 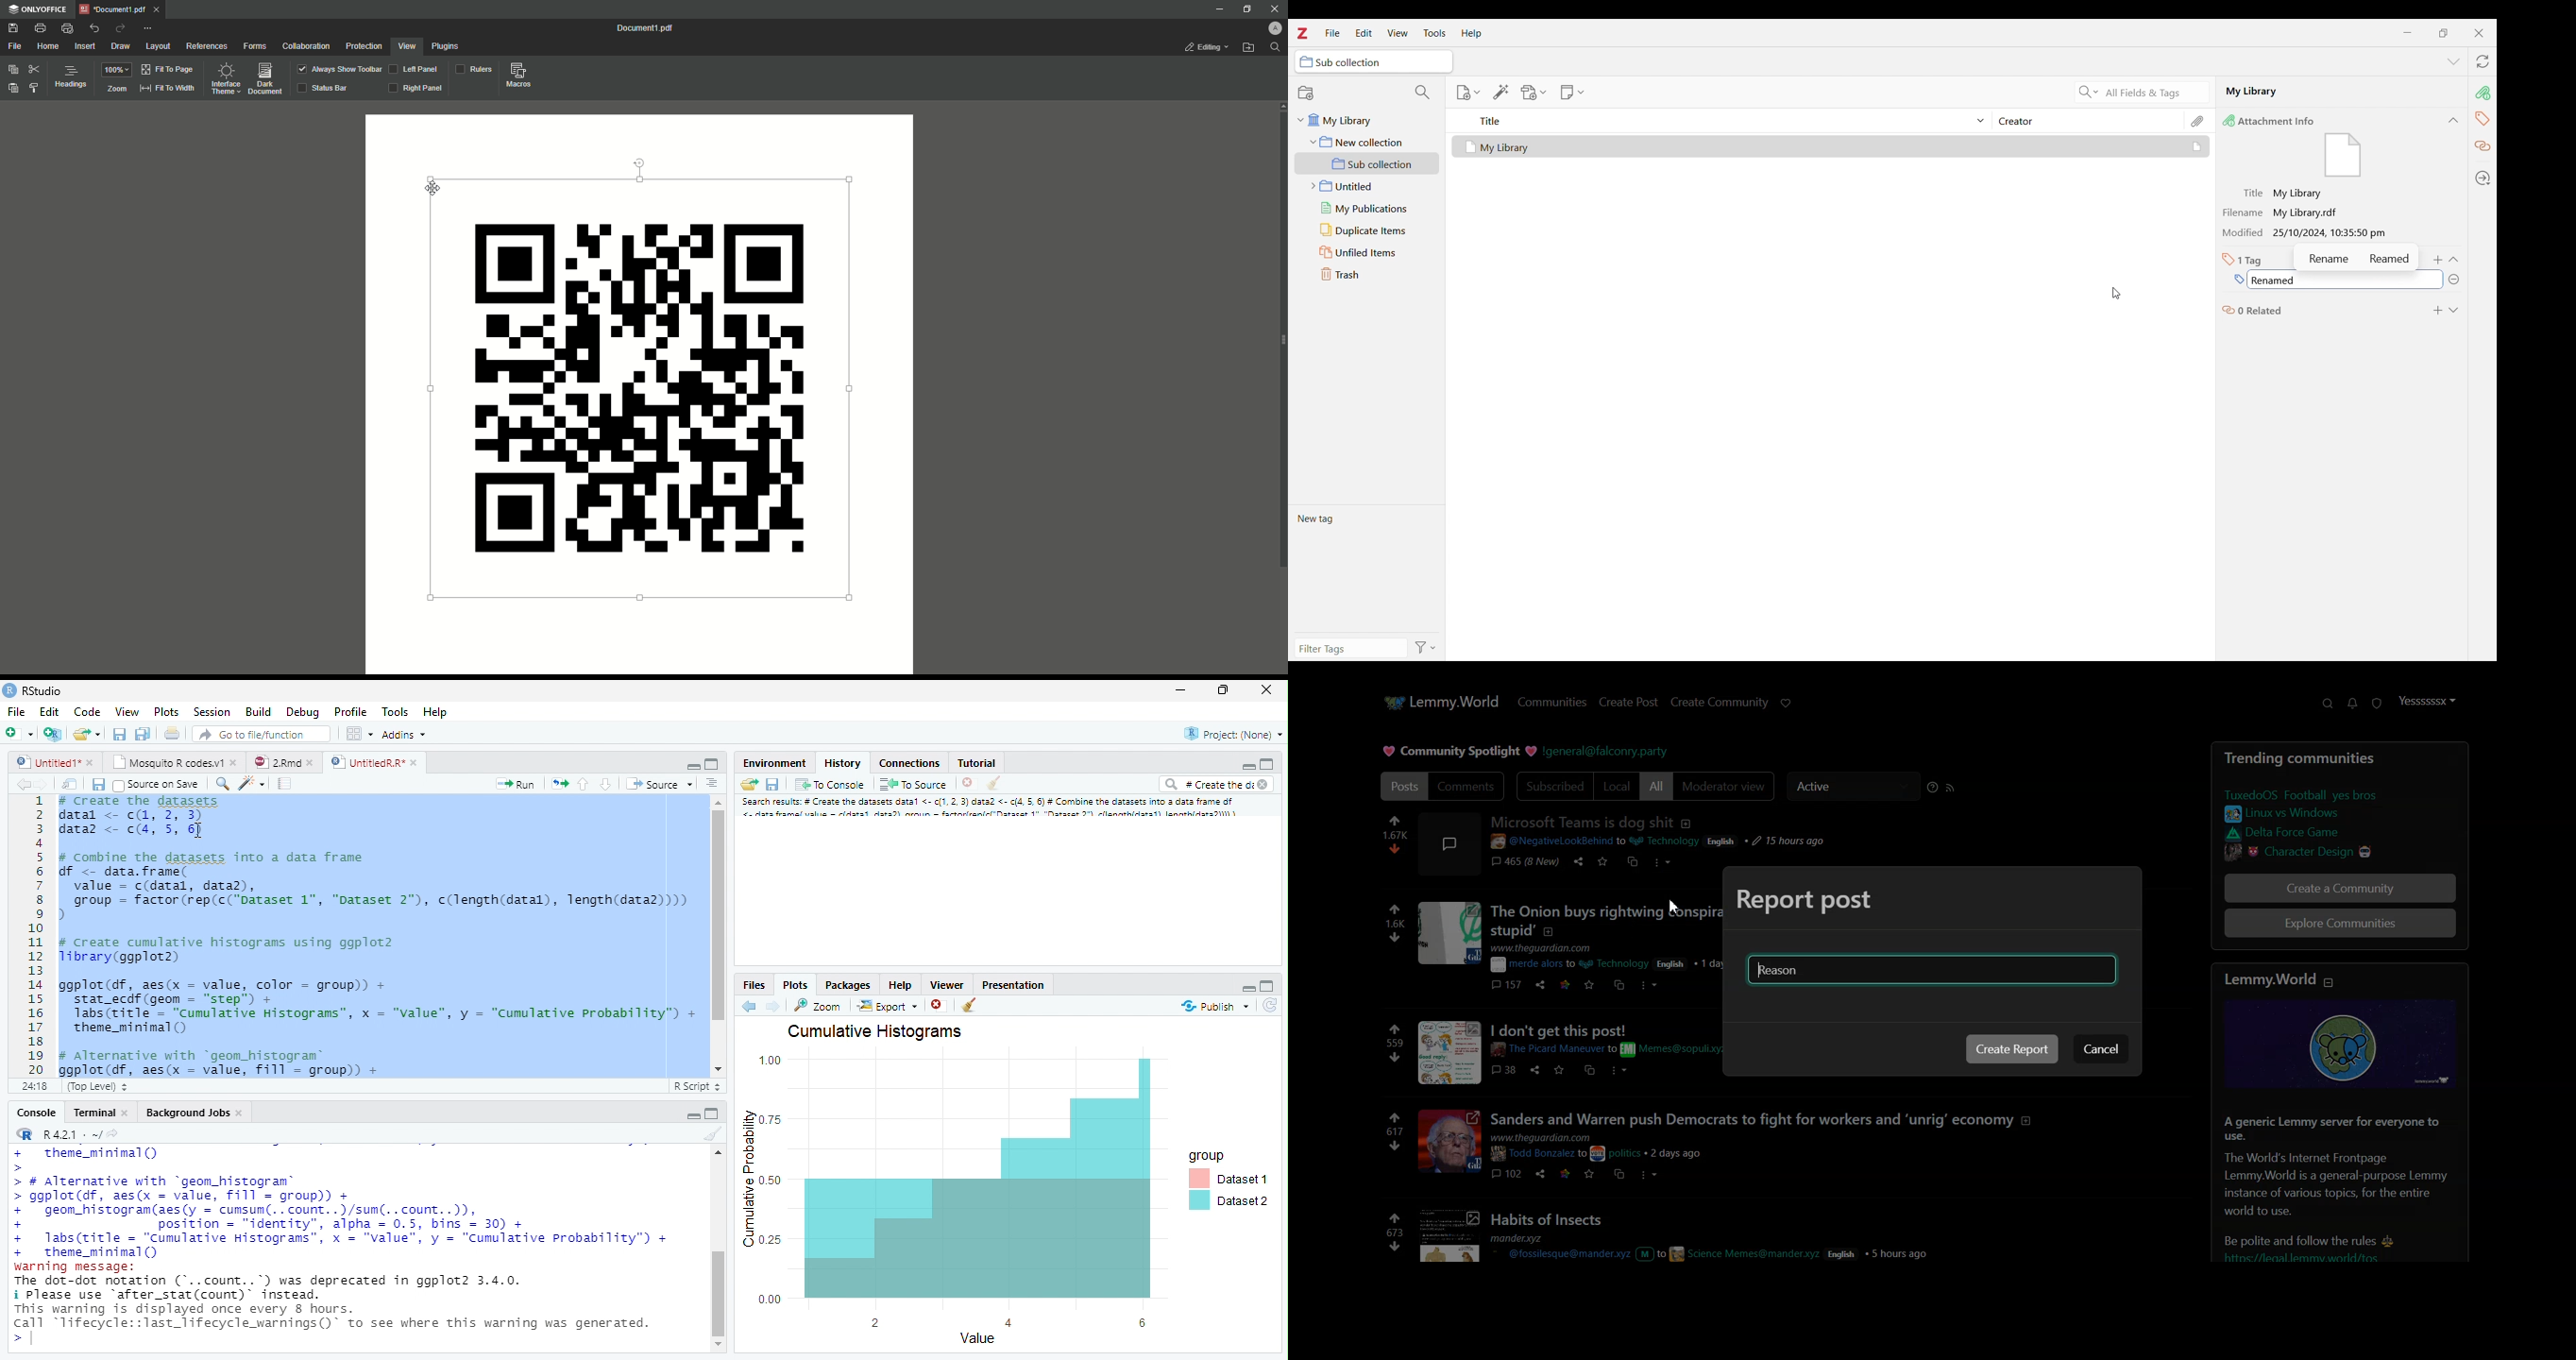 What do you see at coordinates (1348, 650) in the screenshot?
I see `Type in filter tags` at bounding box center [1348, 650].